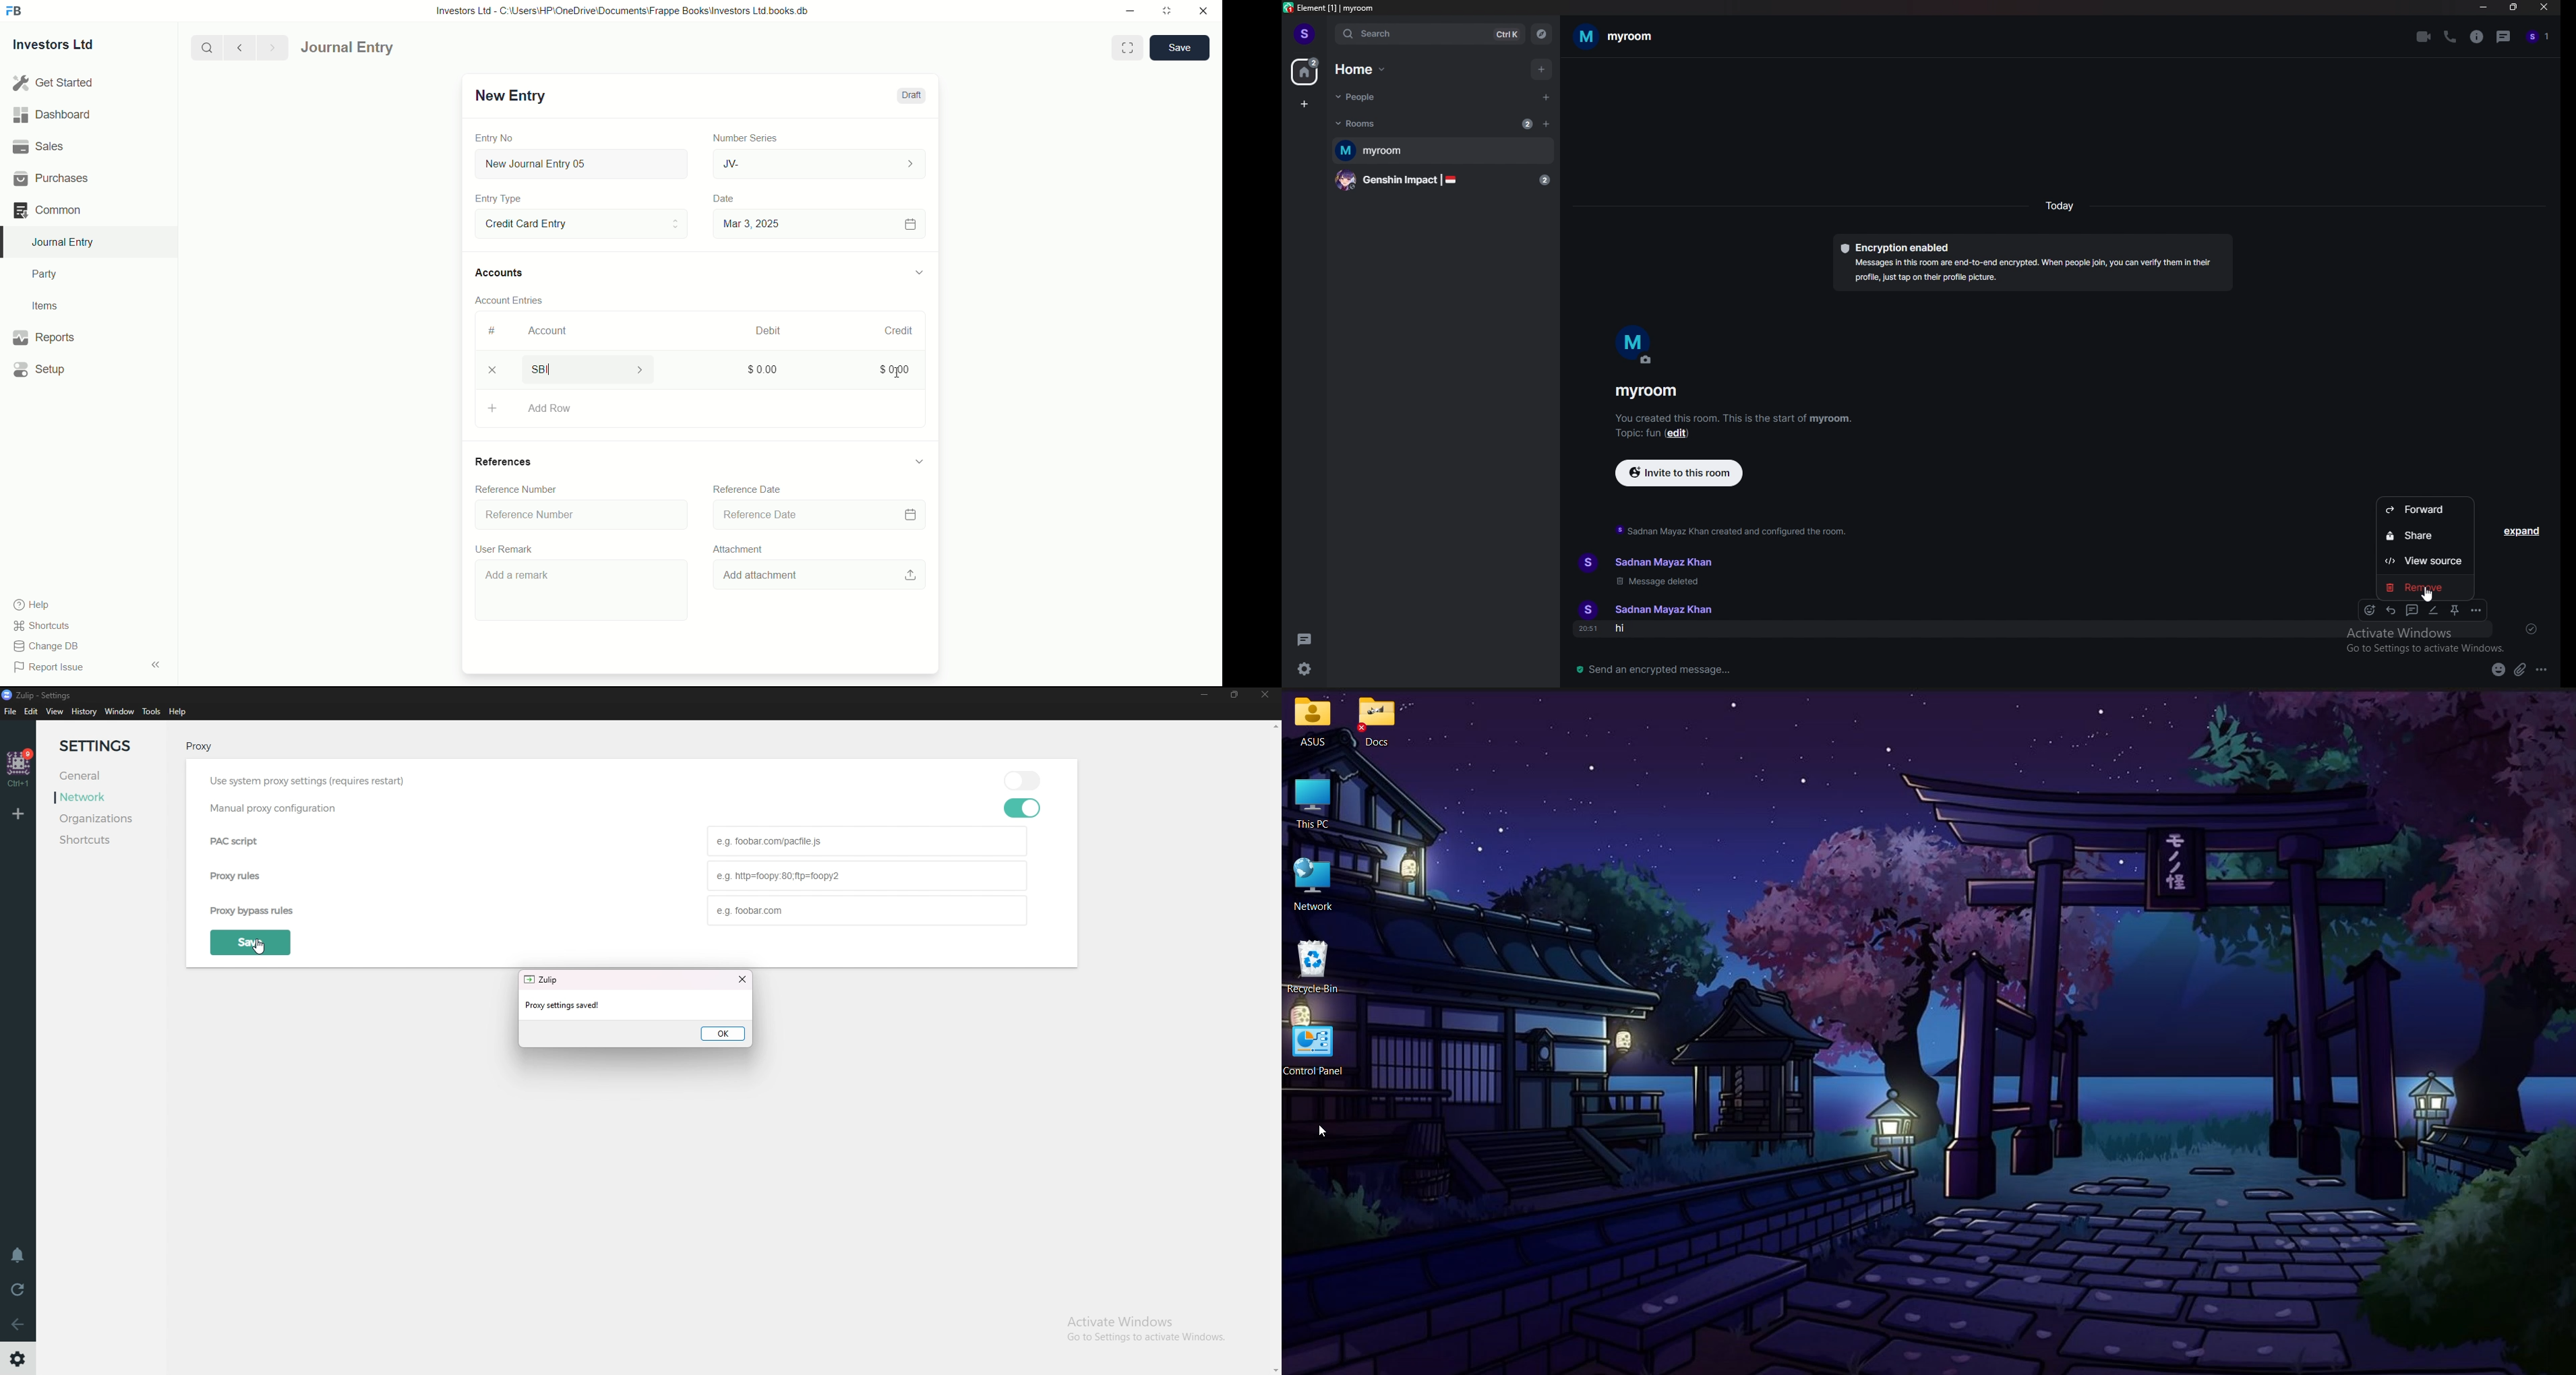  I want to click on previous, so click(238, 47).